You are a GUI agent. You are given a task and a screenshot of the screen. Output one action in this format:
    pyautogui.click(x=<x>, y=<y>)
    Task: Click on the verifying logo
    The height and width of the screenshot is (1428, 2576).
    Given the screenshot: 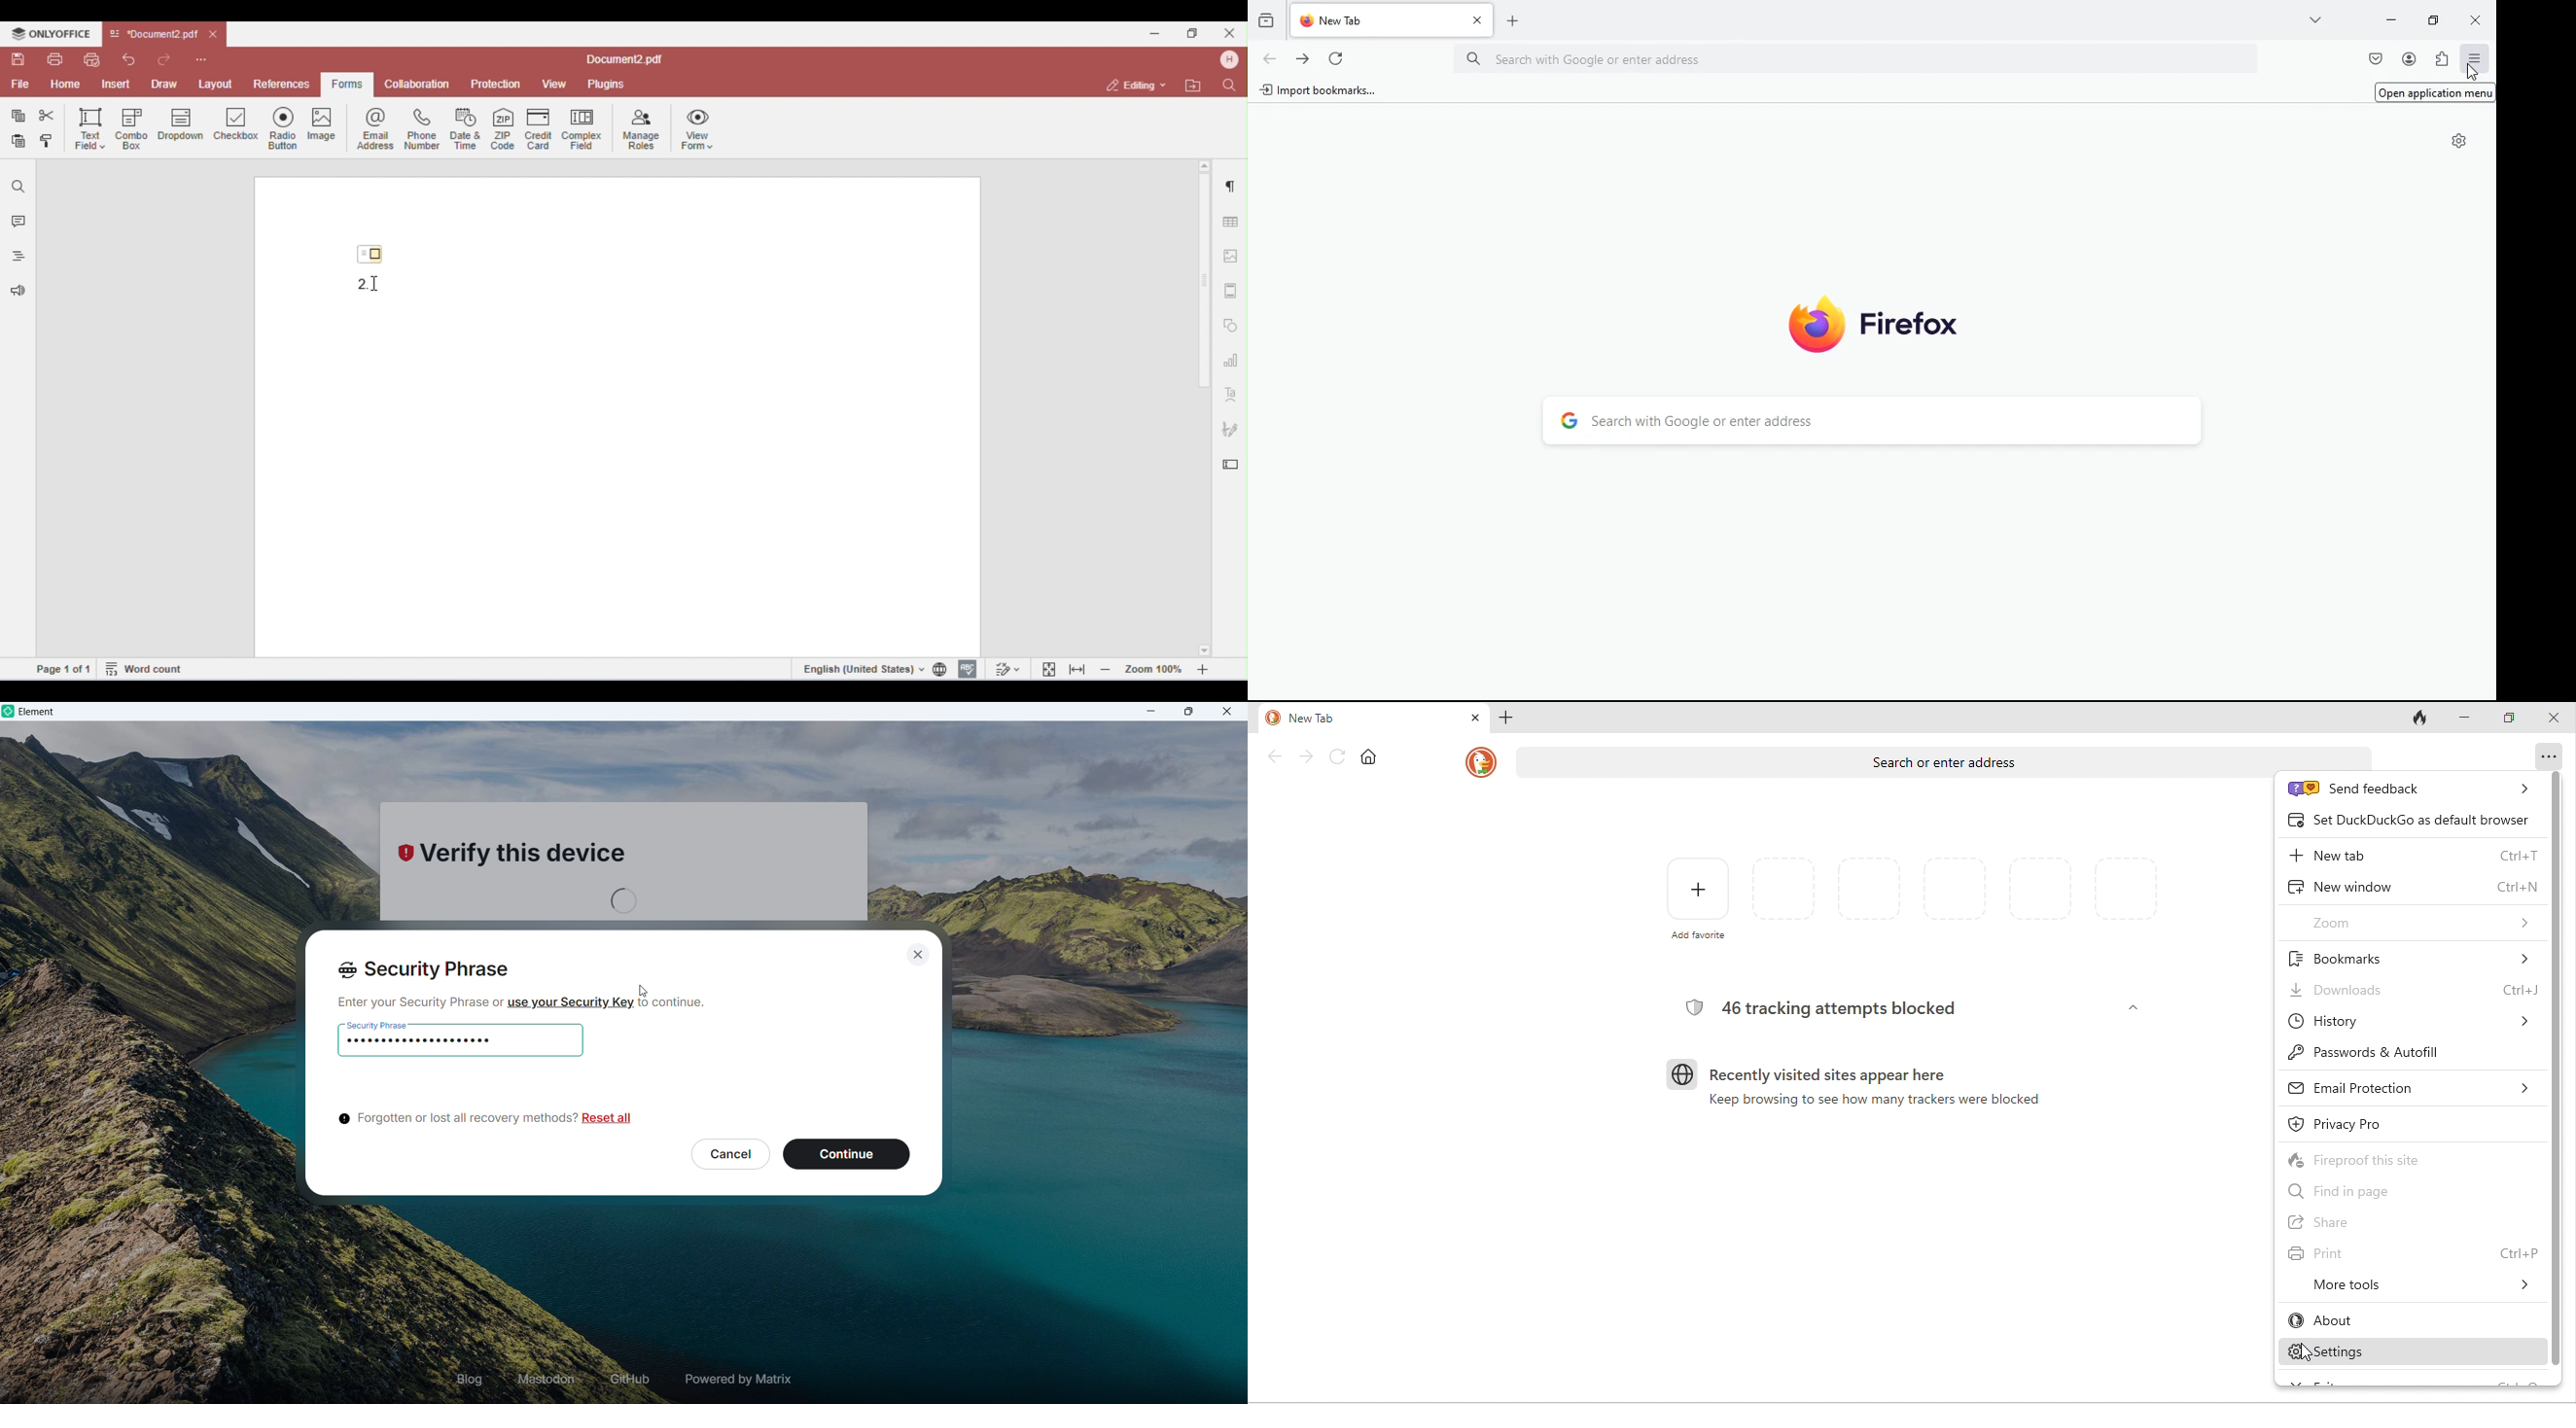 What is the action you would take?
    pyautogui.click(x=403, y=855)
    